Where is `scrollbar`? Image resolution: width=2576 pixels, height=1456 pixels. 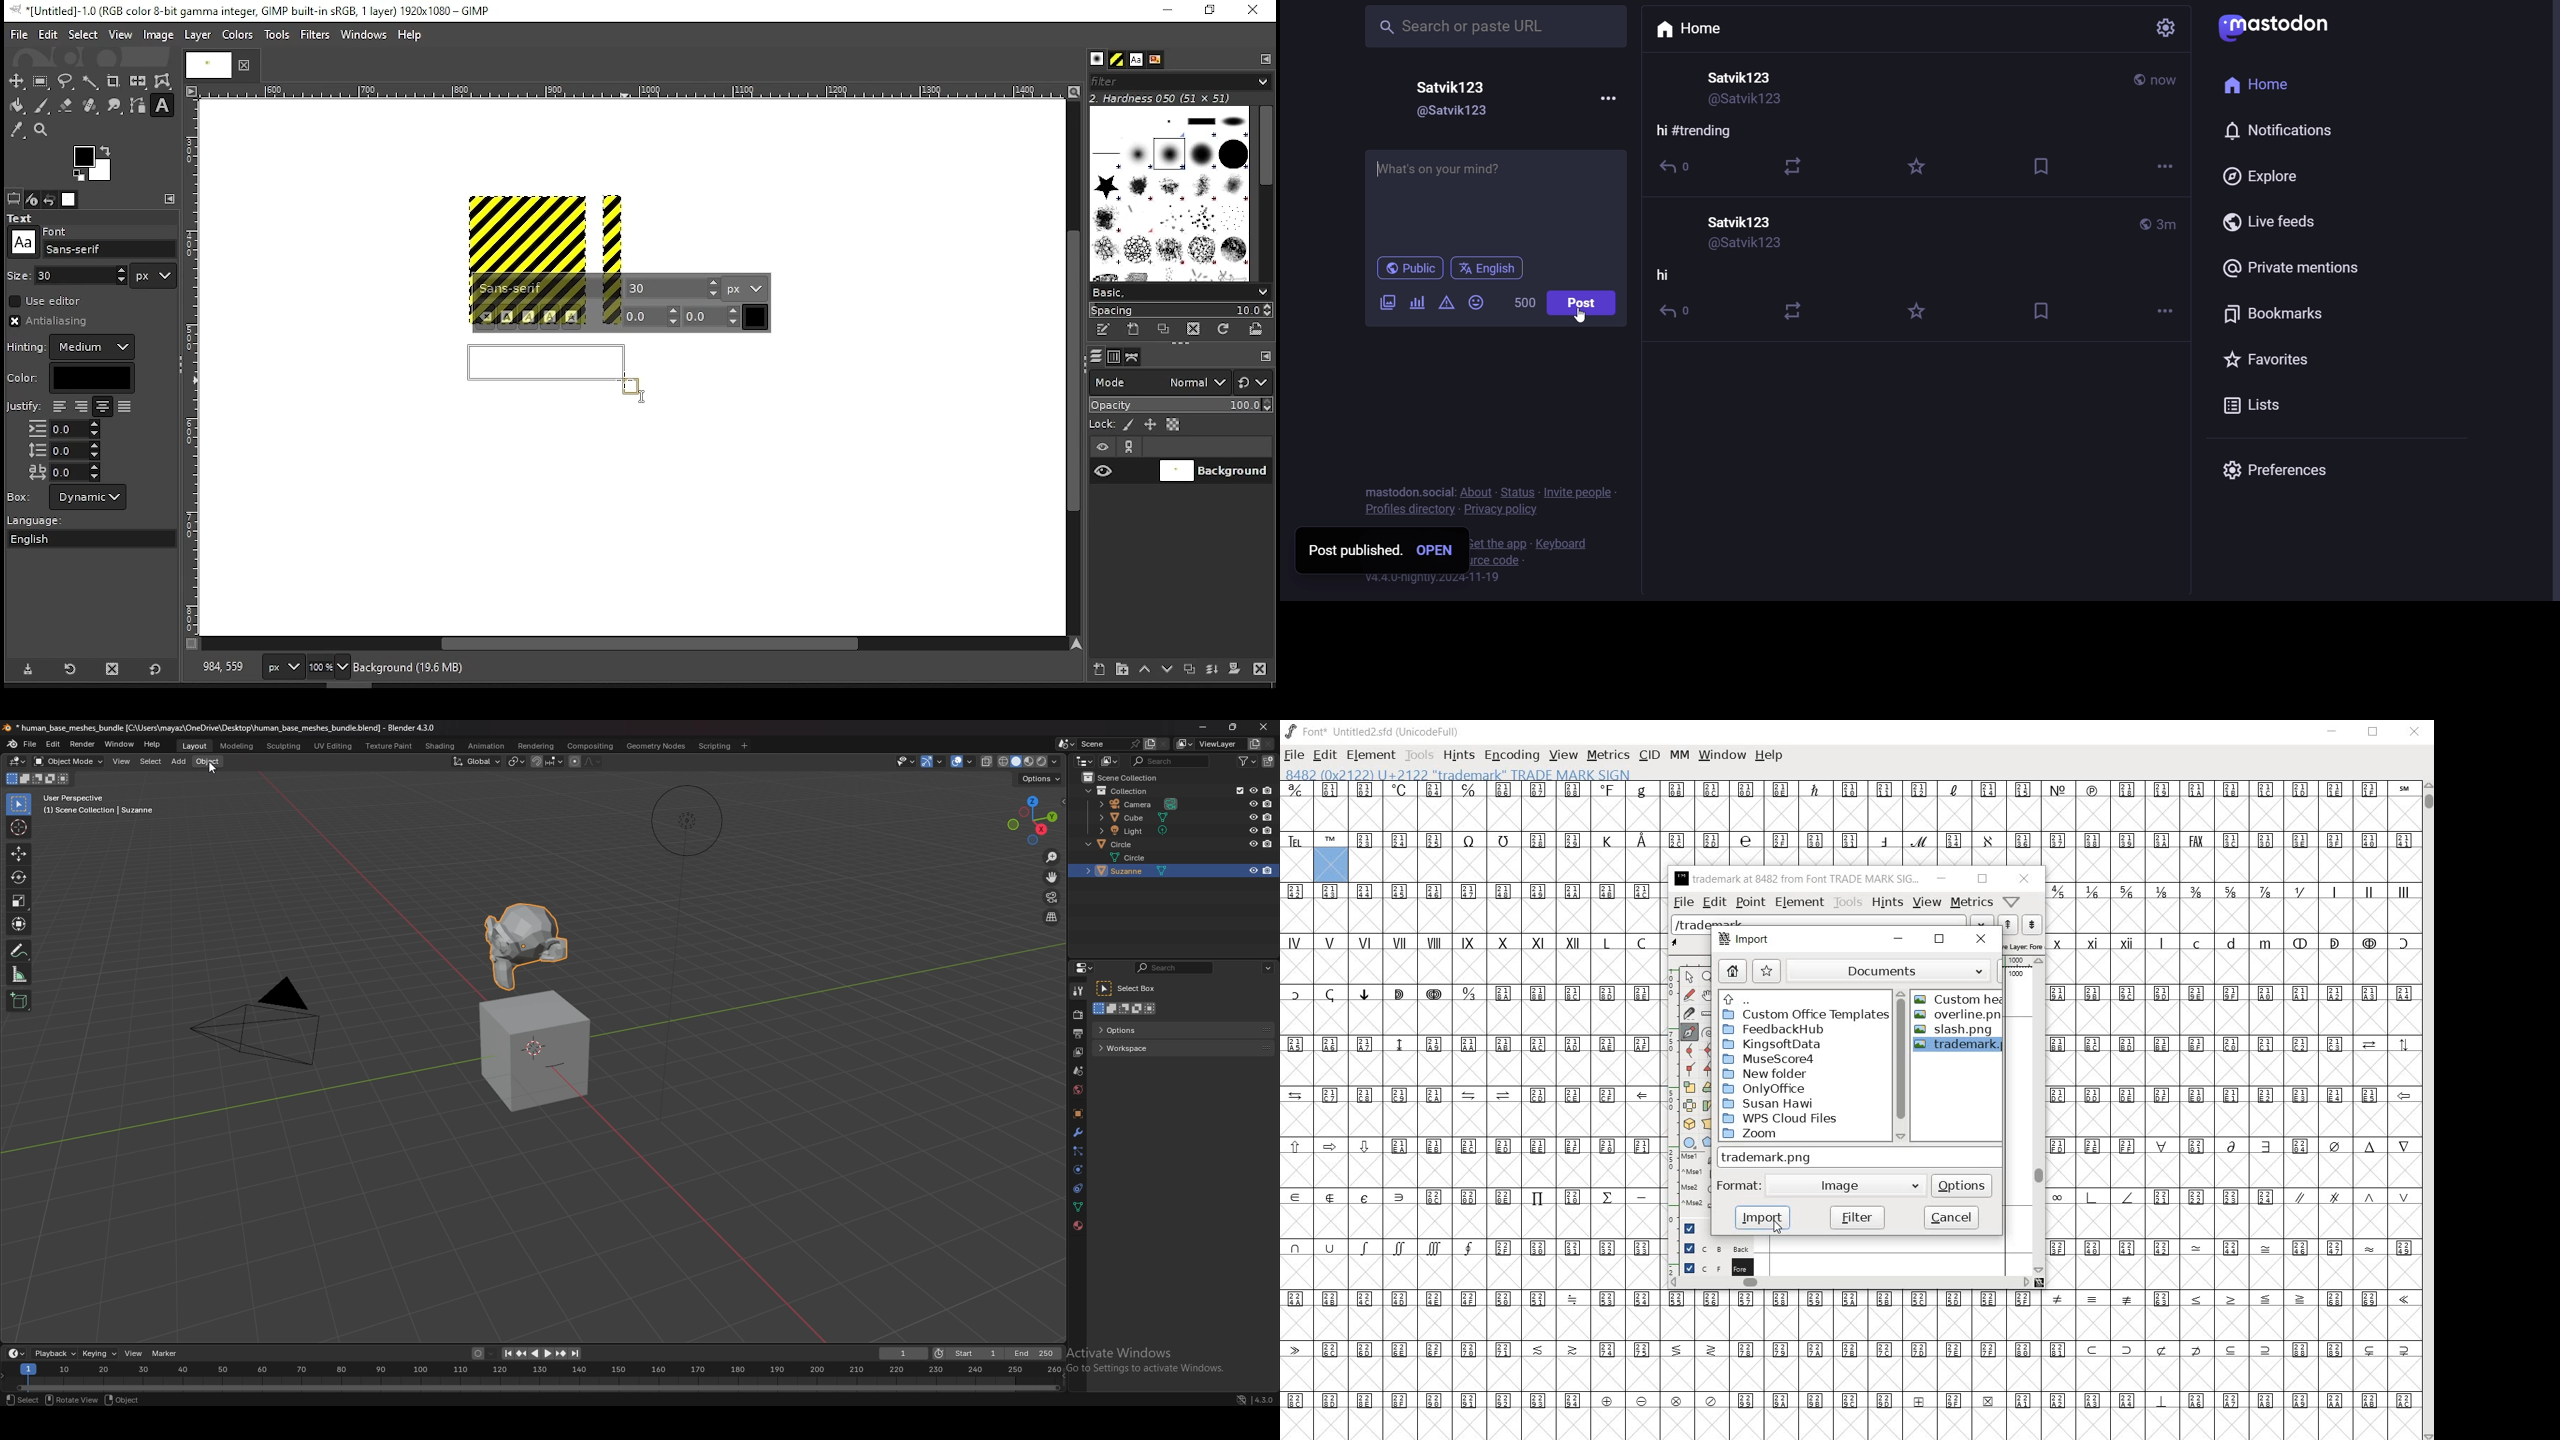
scrollbar is located at coordinates (1900, 1066).